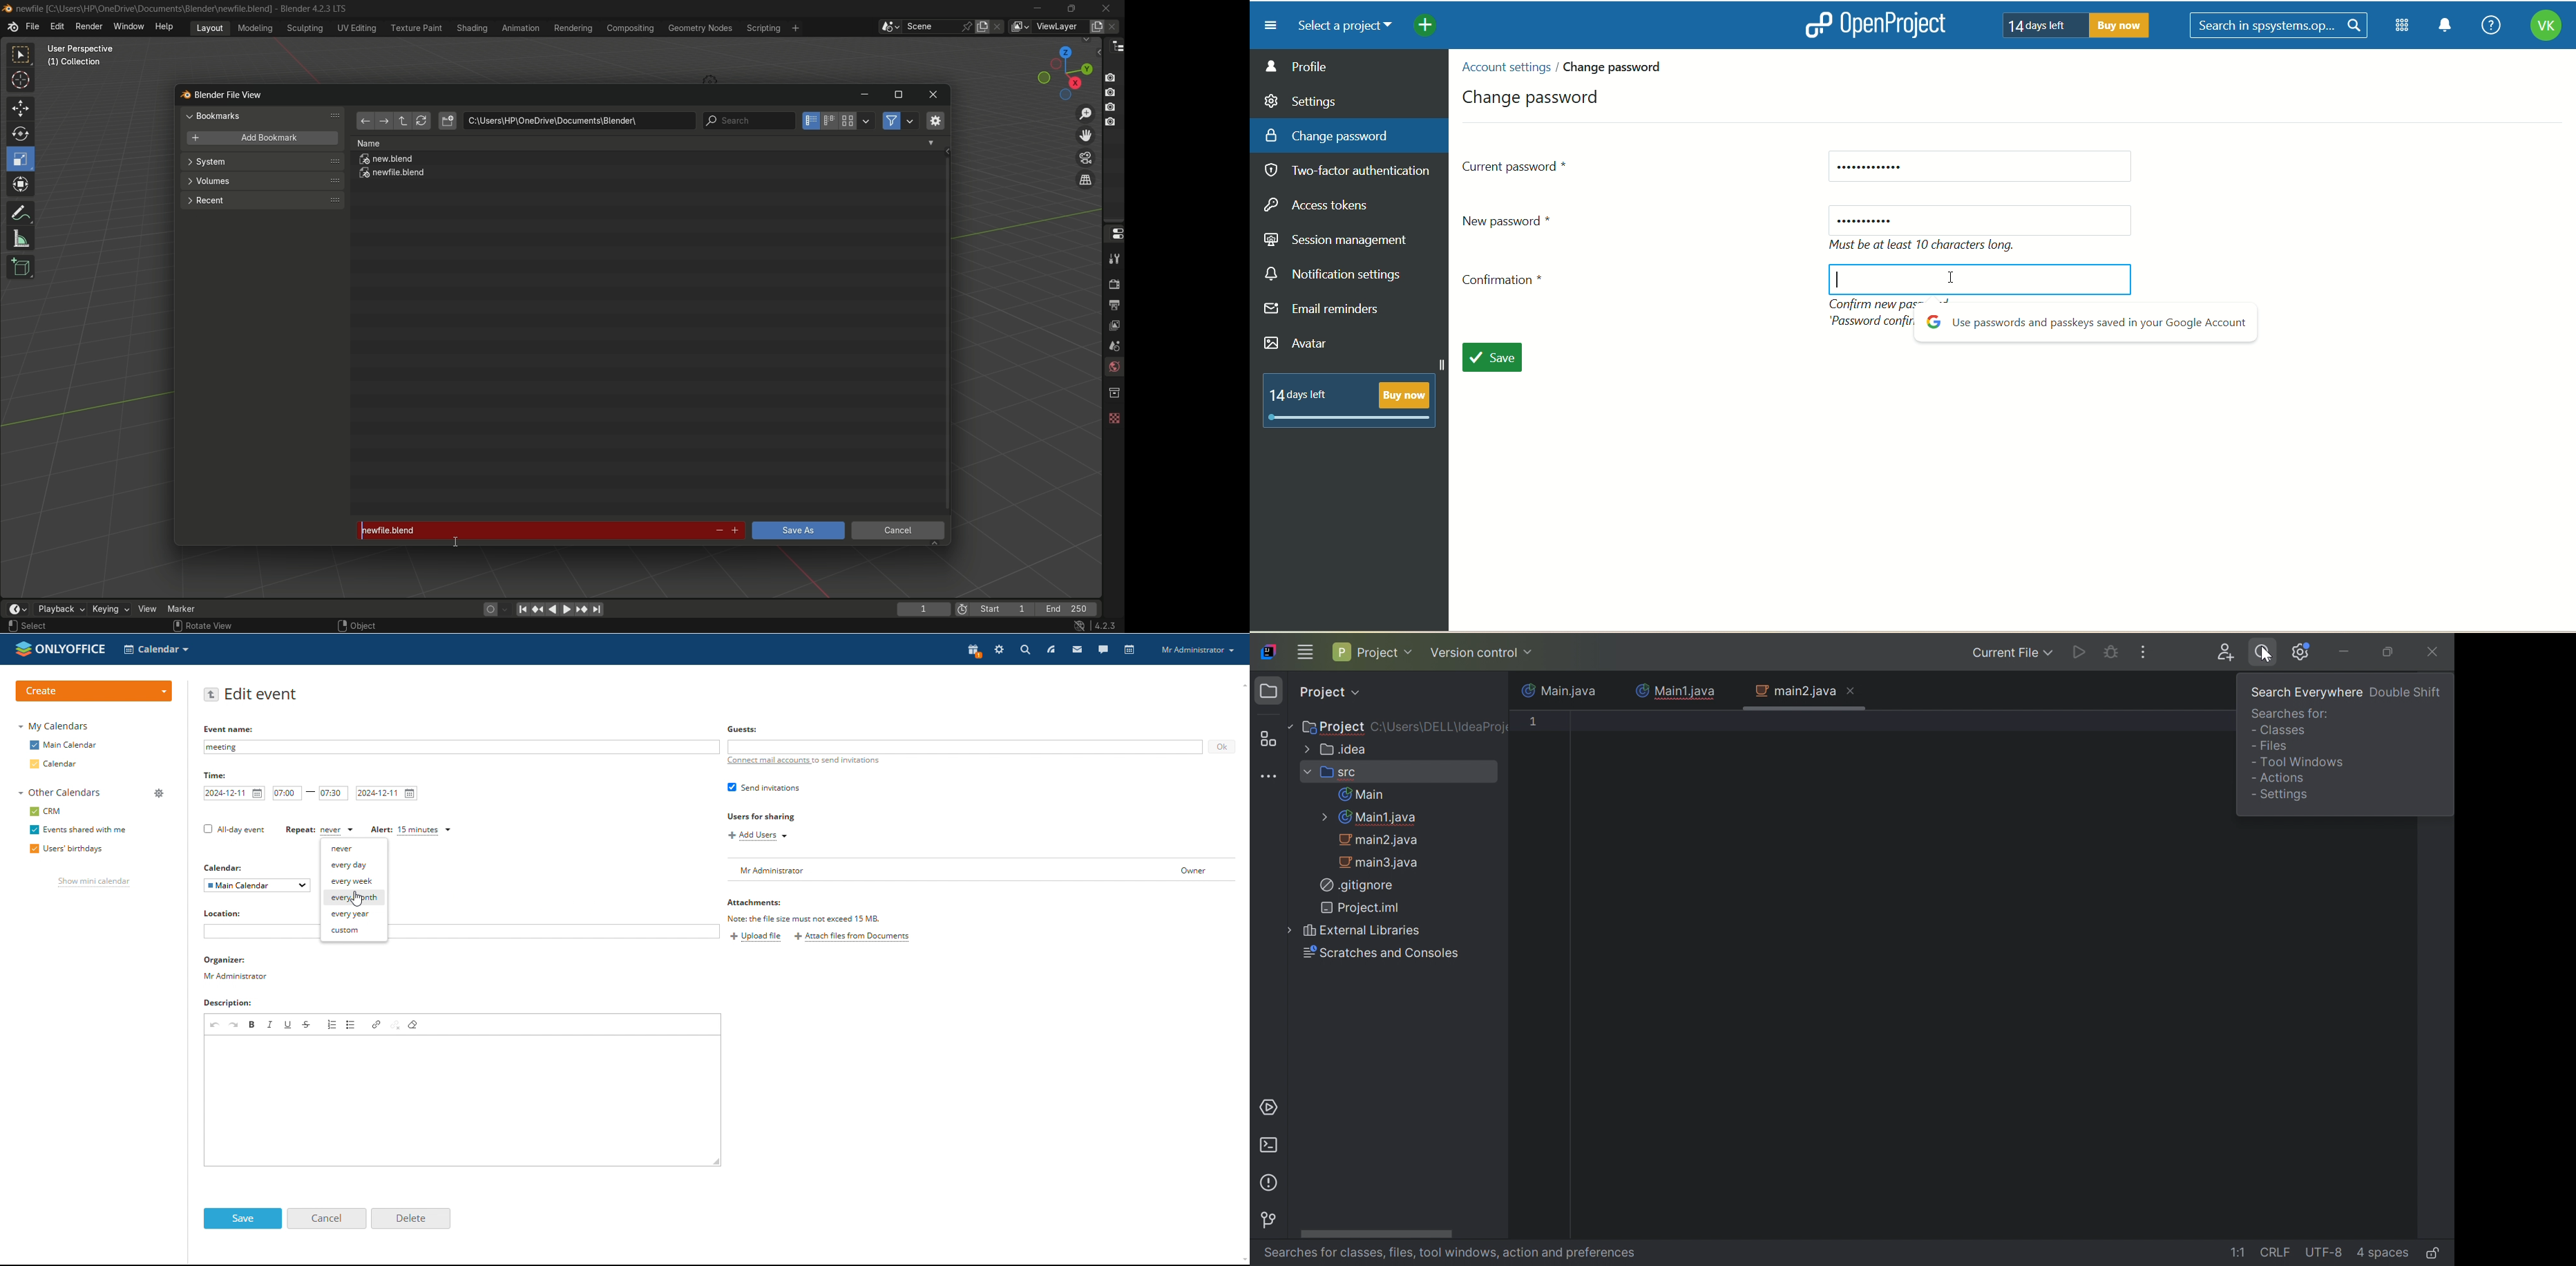 The width and height of the screenshot is (2576, 1288). I want to click on world, so click(1113, 368).